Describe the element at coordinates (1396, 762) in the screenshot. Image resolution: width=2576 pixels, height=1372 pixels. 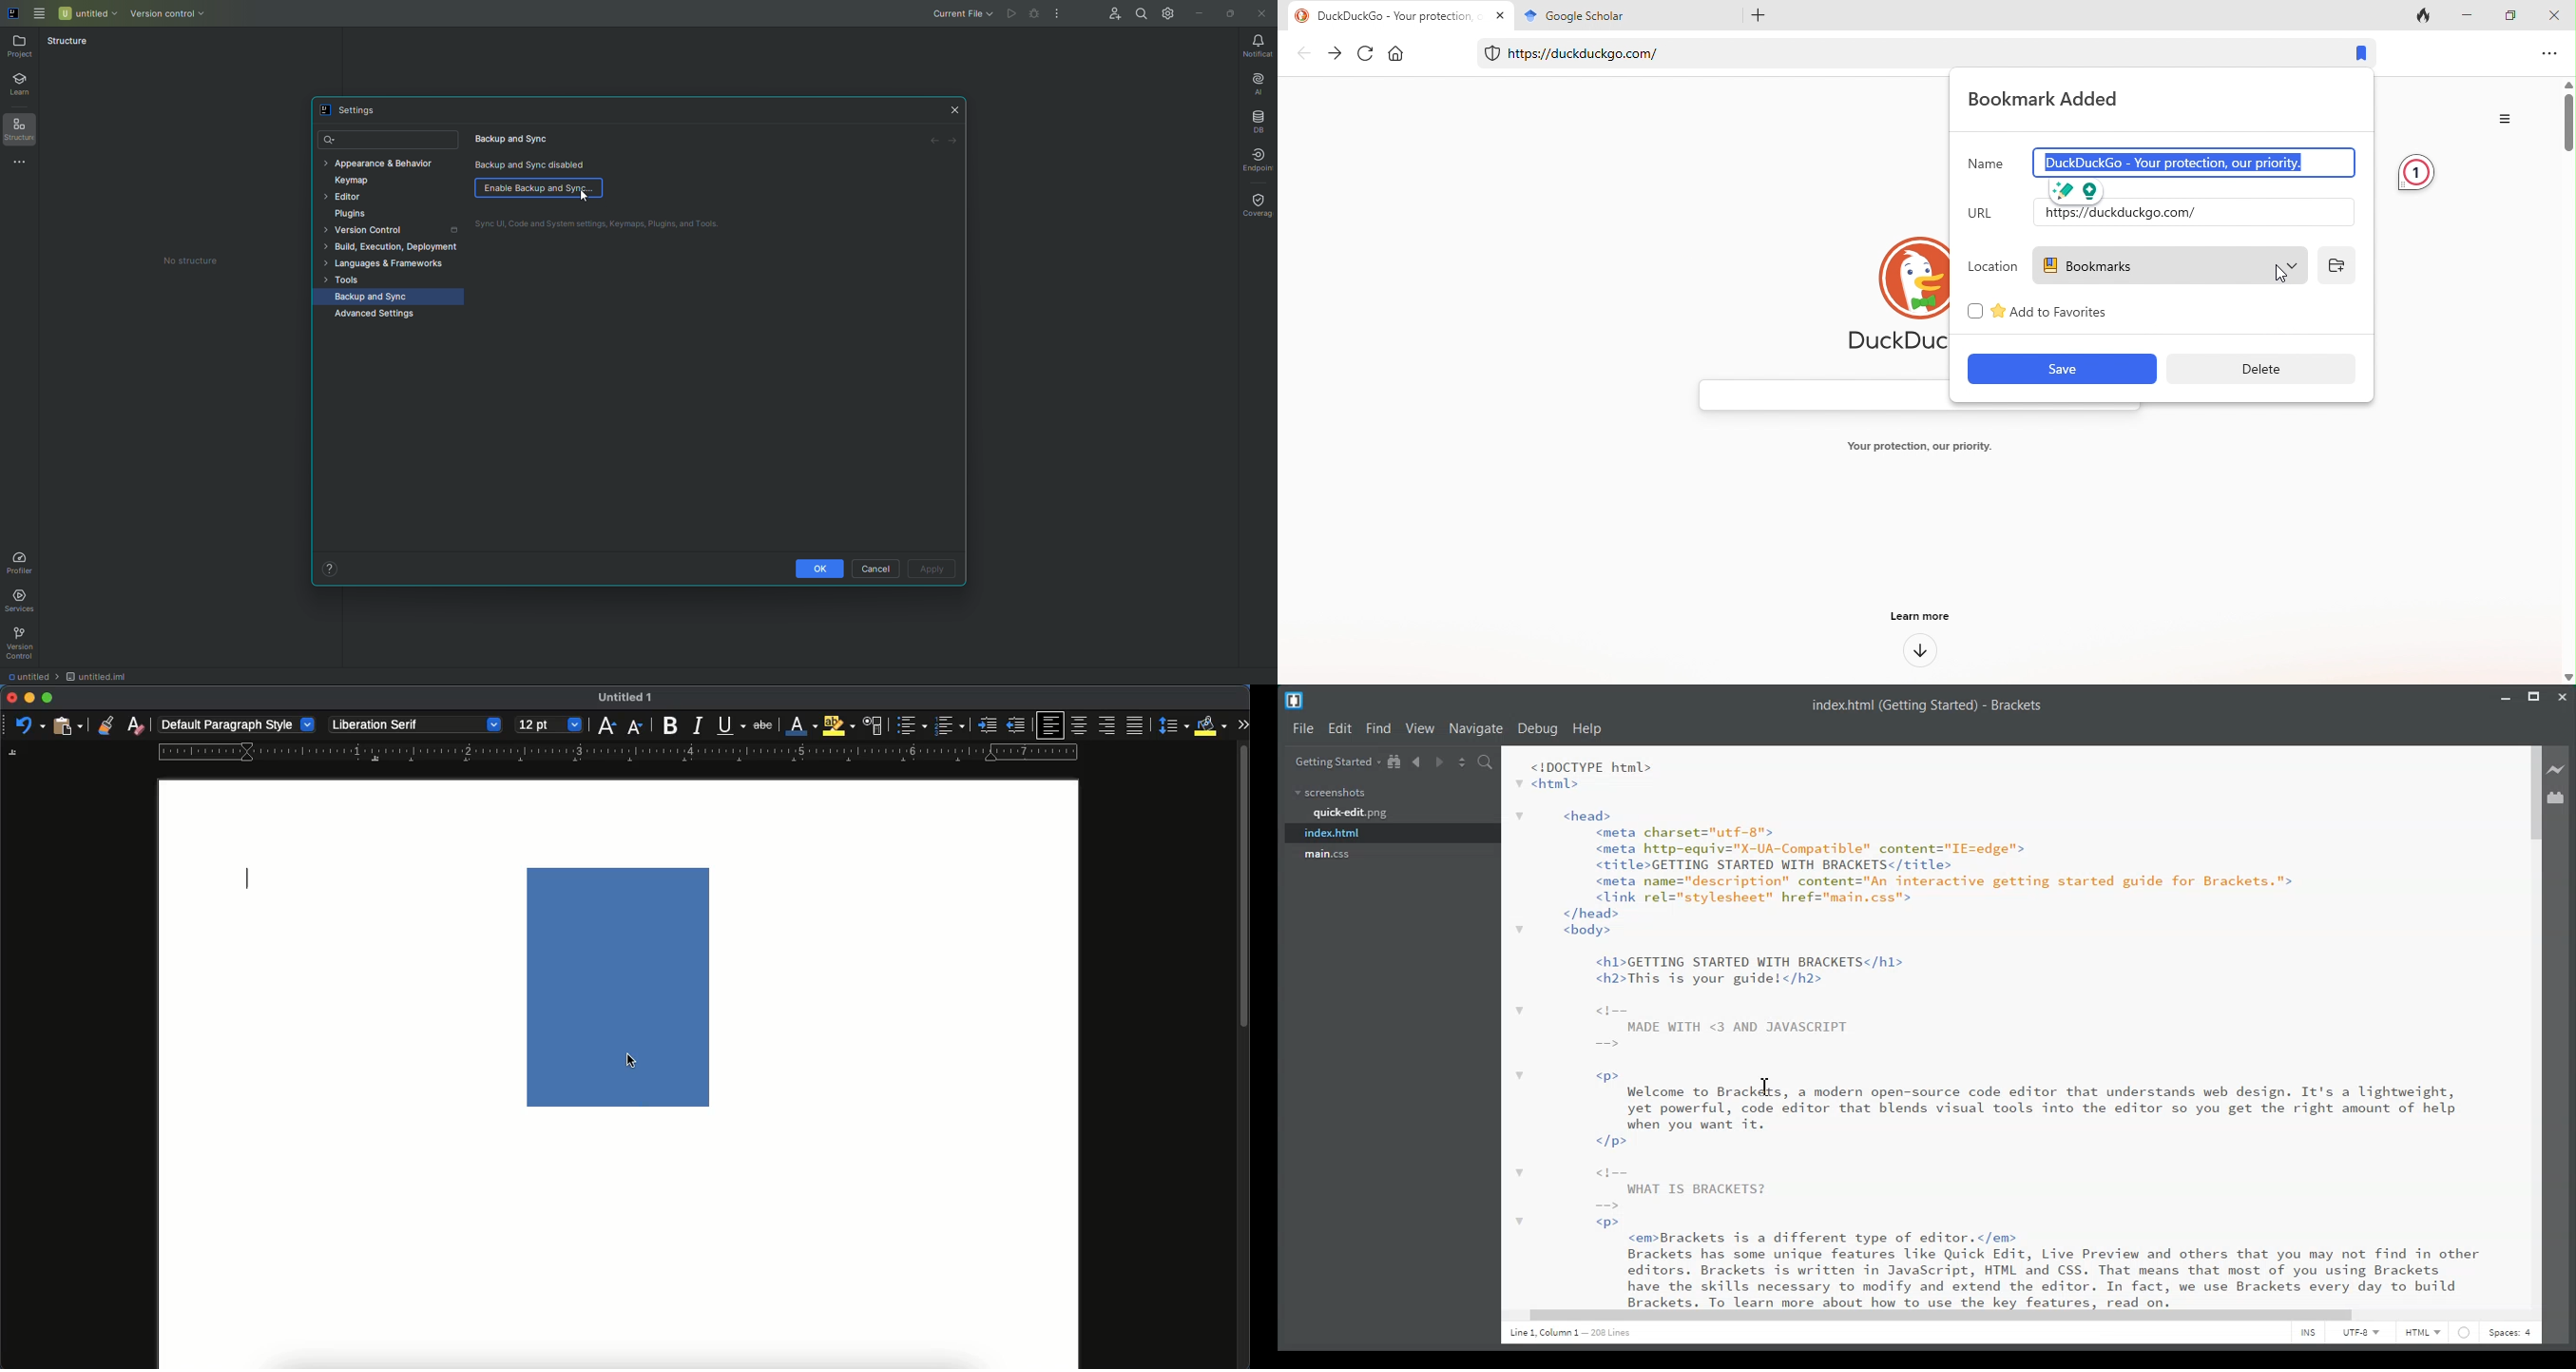
I see `Show in file tree` at that location.